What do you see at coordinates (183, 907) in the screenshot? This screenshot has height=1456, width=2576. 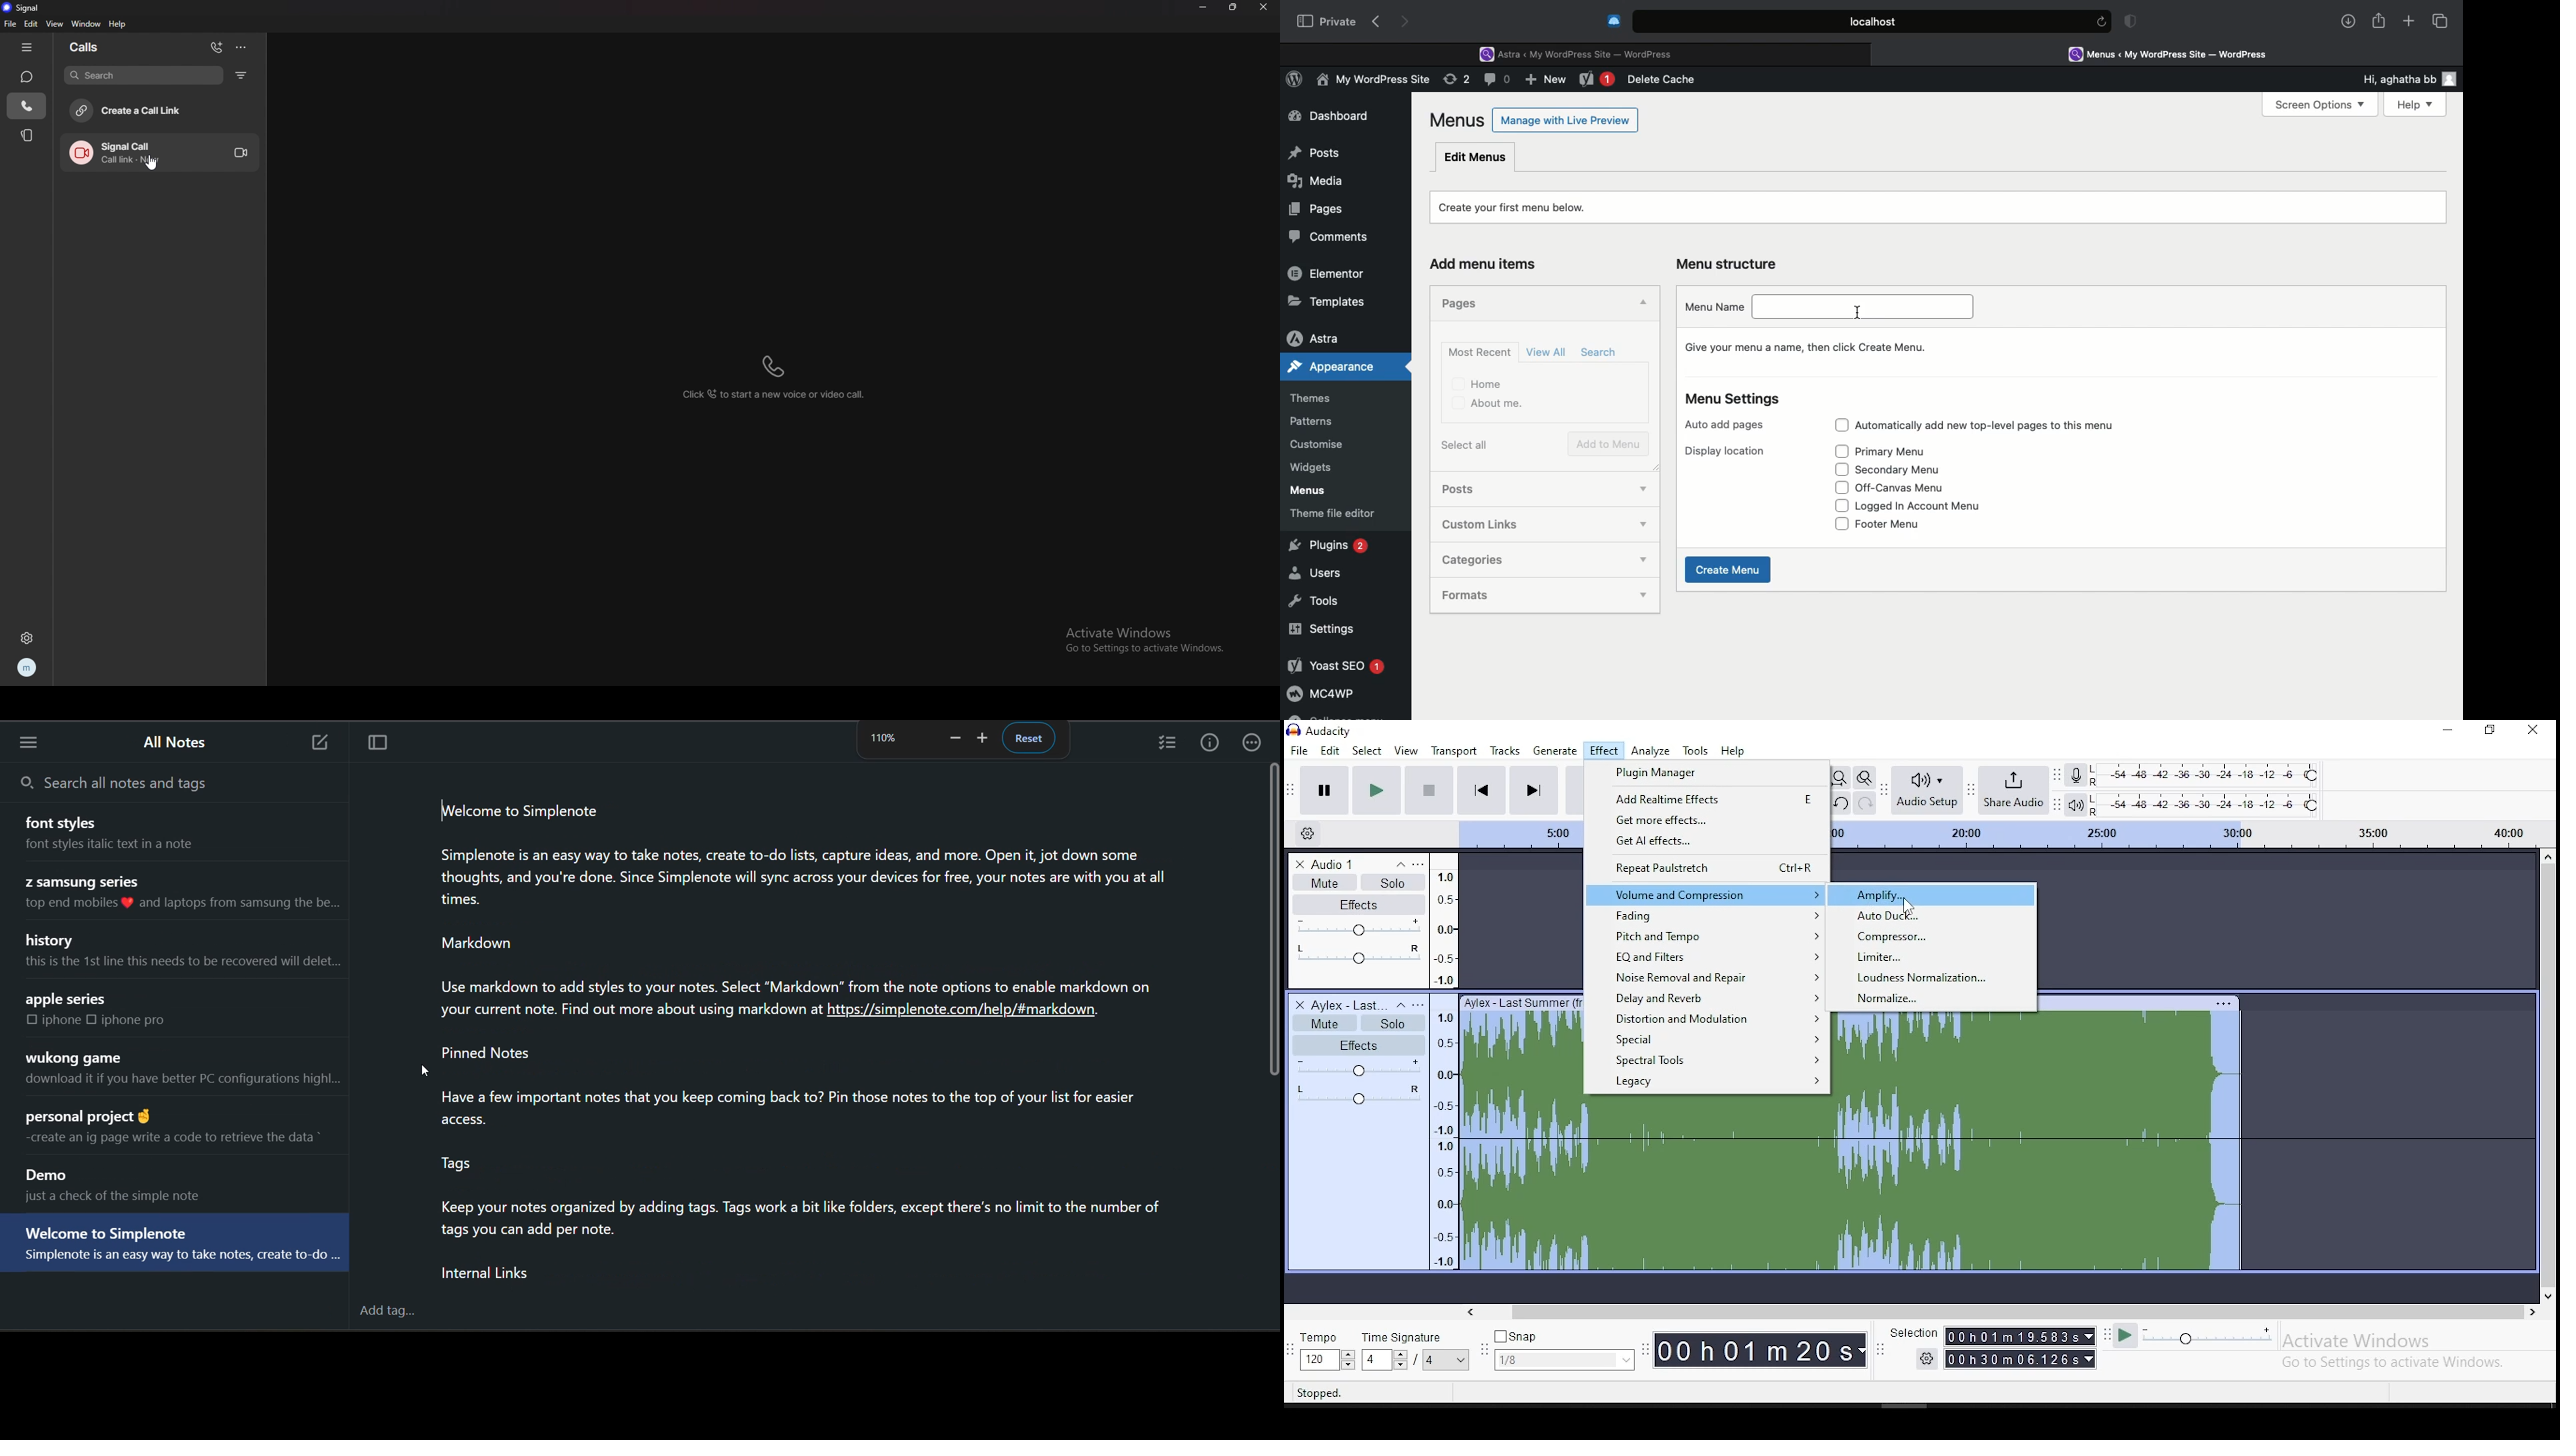 I see `top end mobiles 8 and laptops from samsung the be` at bounding box center [183, 907].